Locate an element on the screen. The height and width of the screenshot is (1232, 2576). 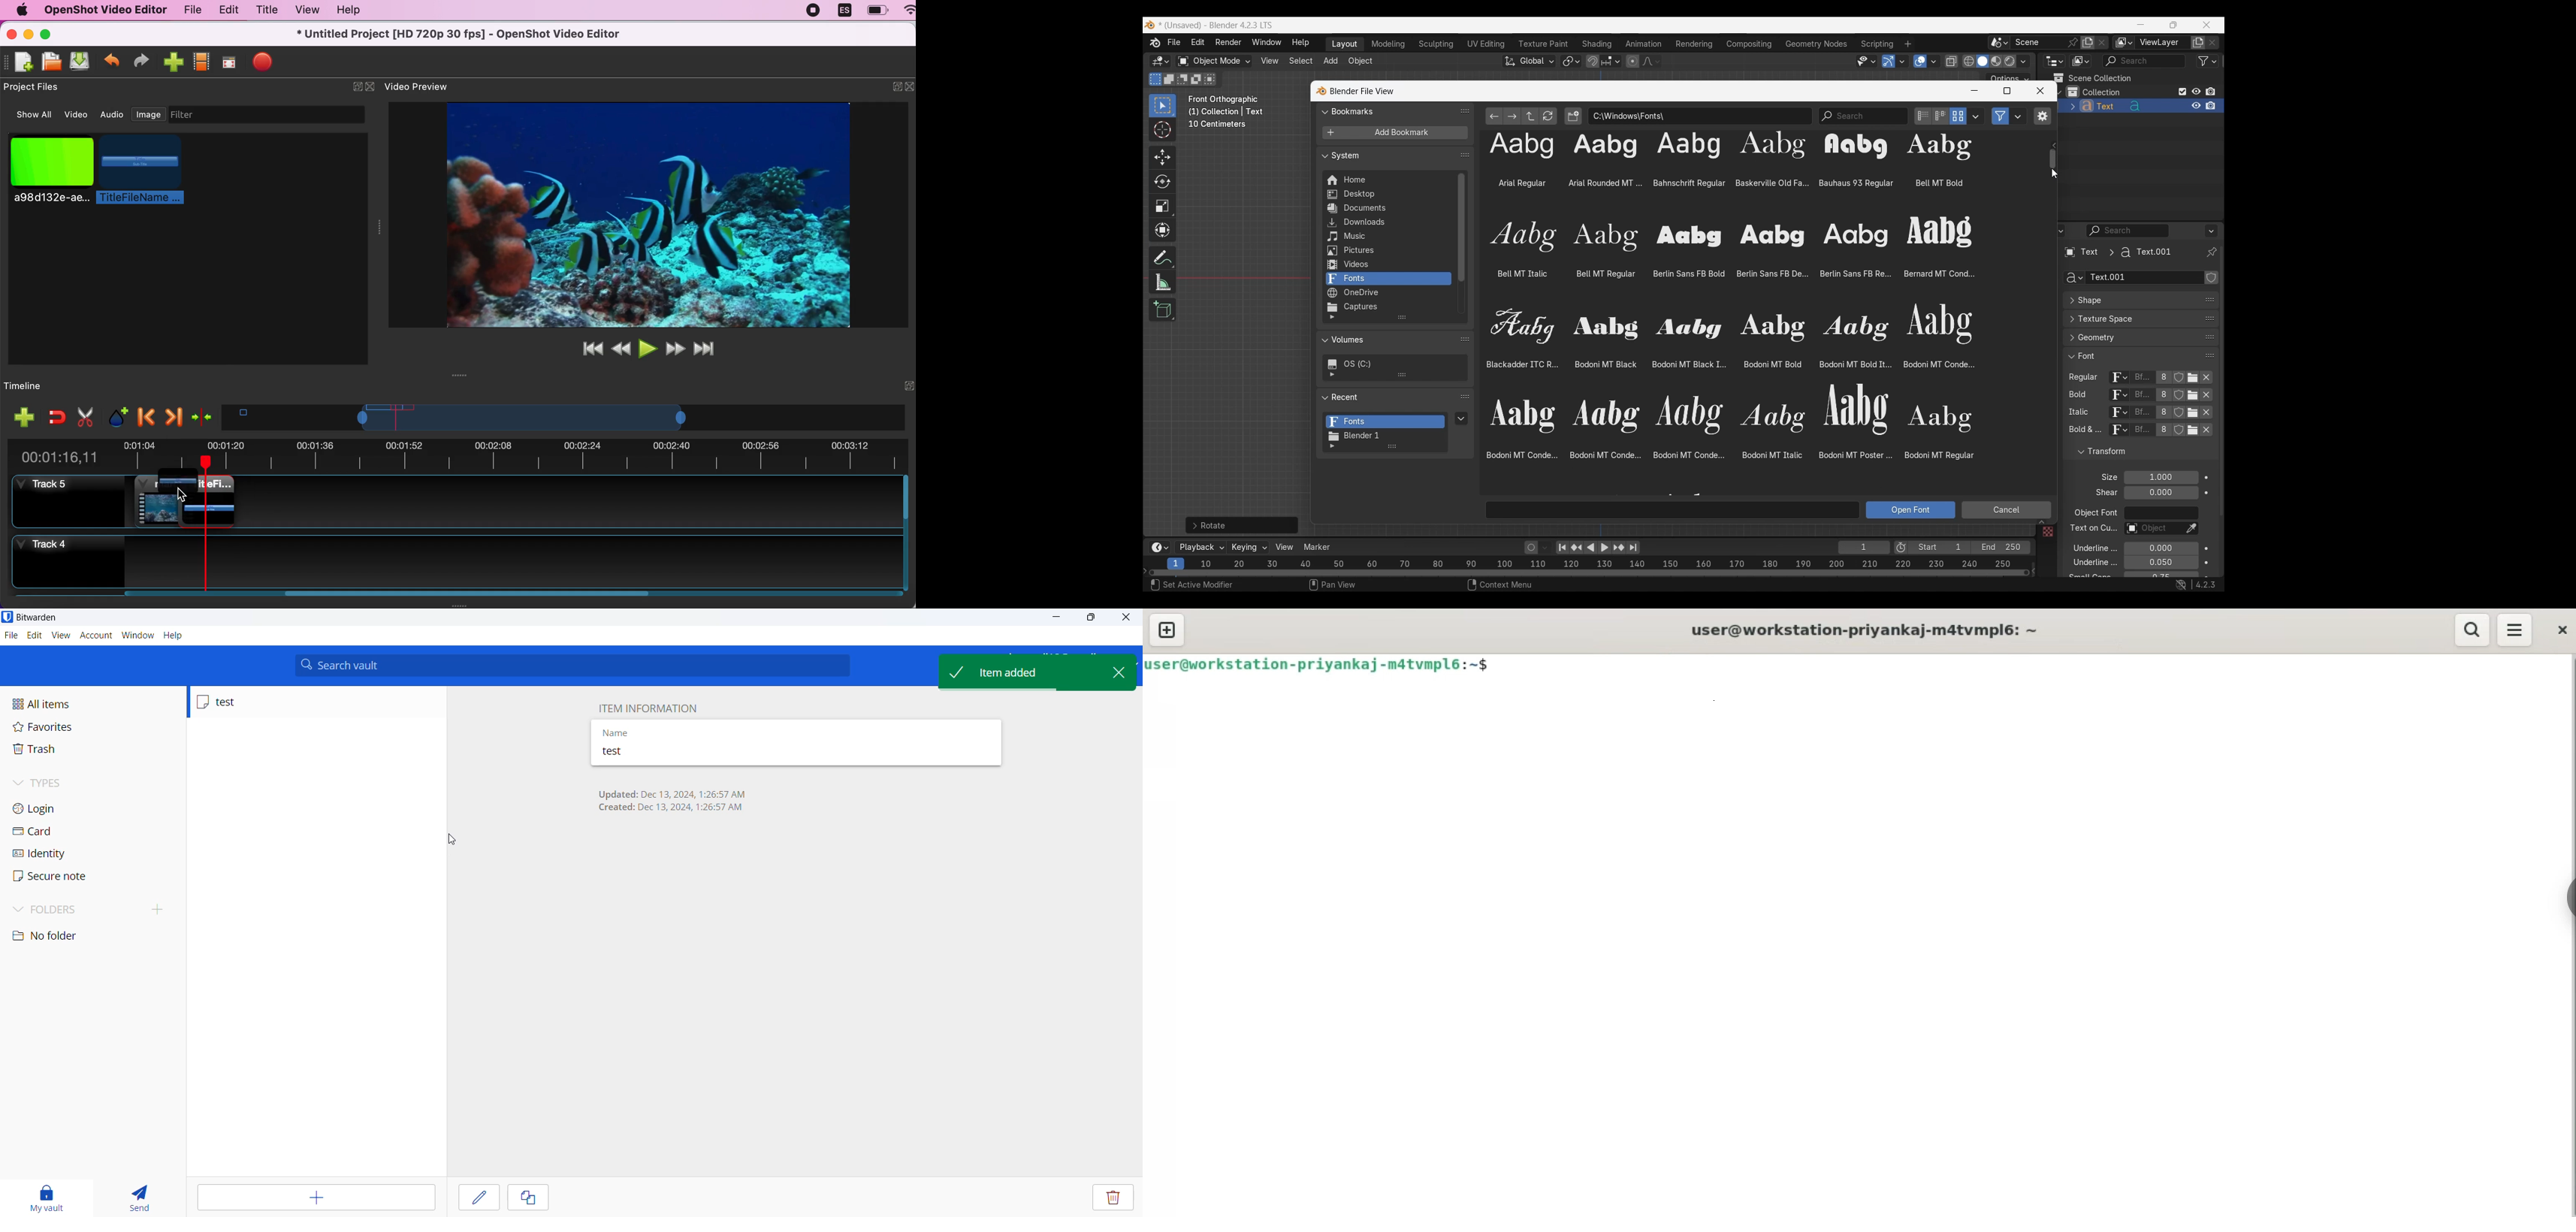
Show path history is located at coordinates (2053, 146).